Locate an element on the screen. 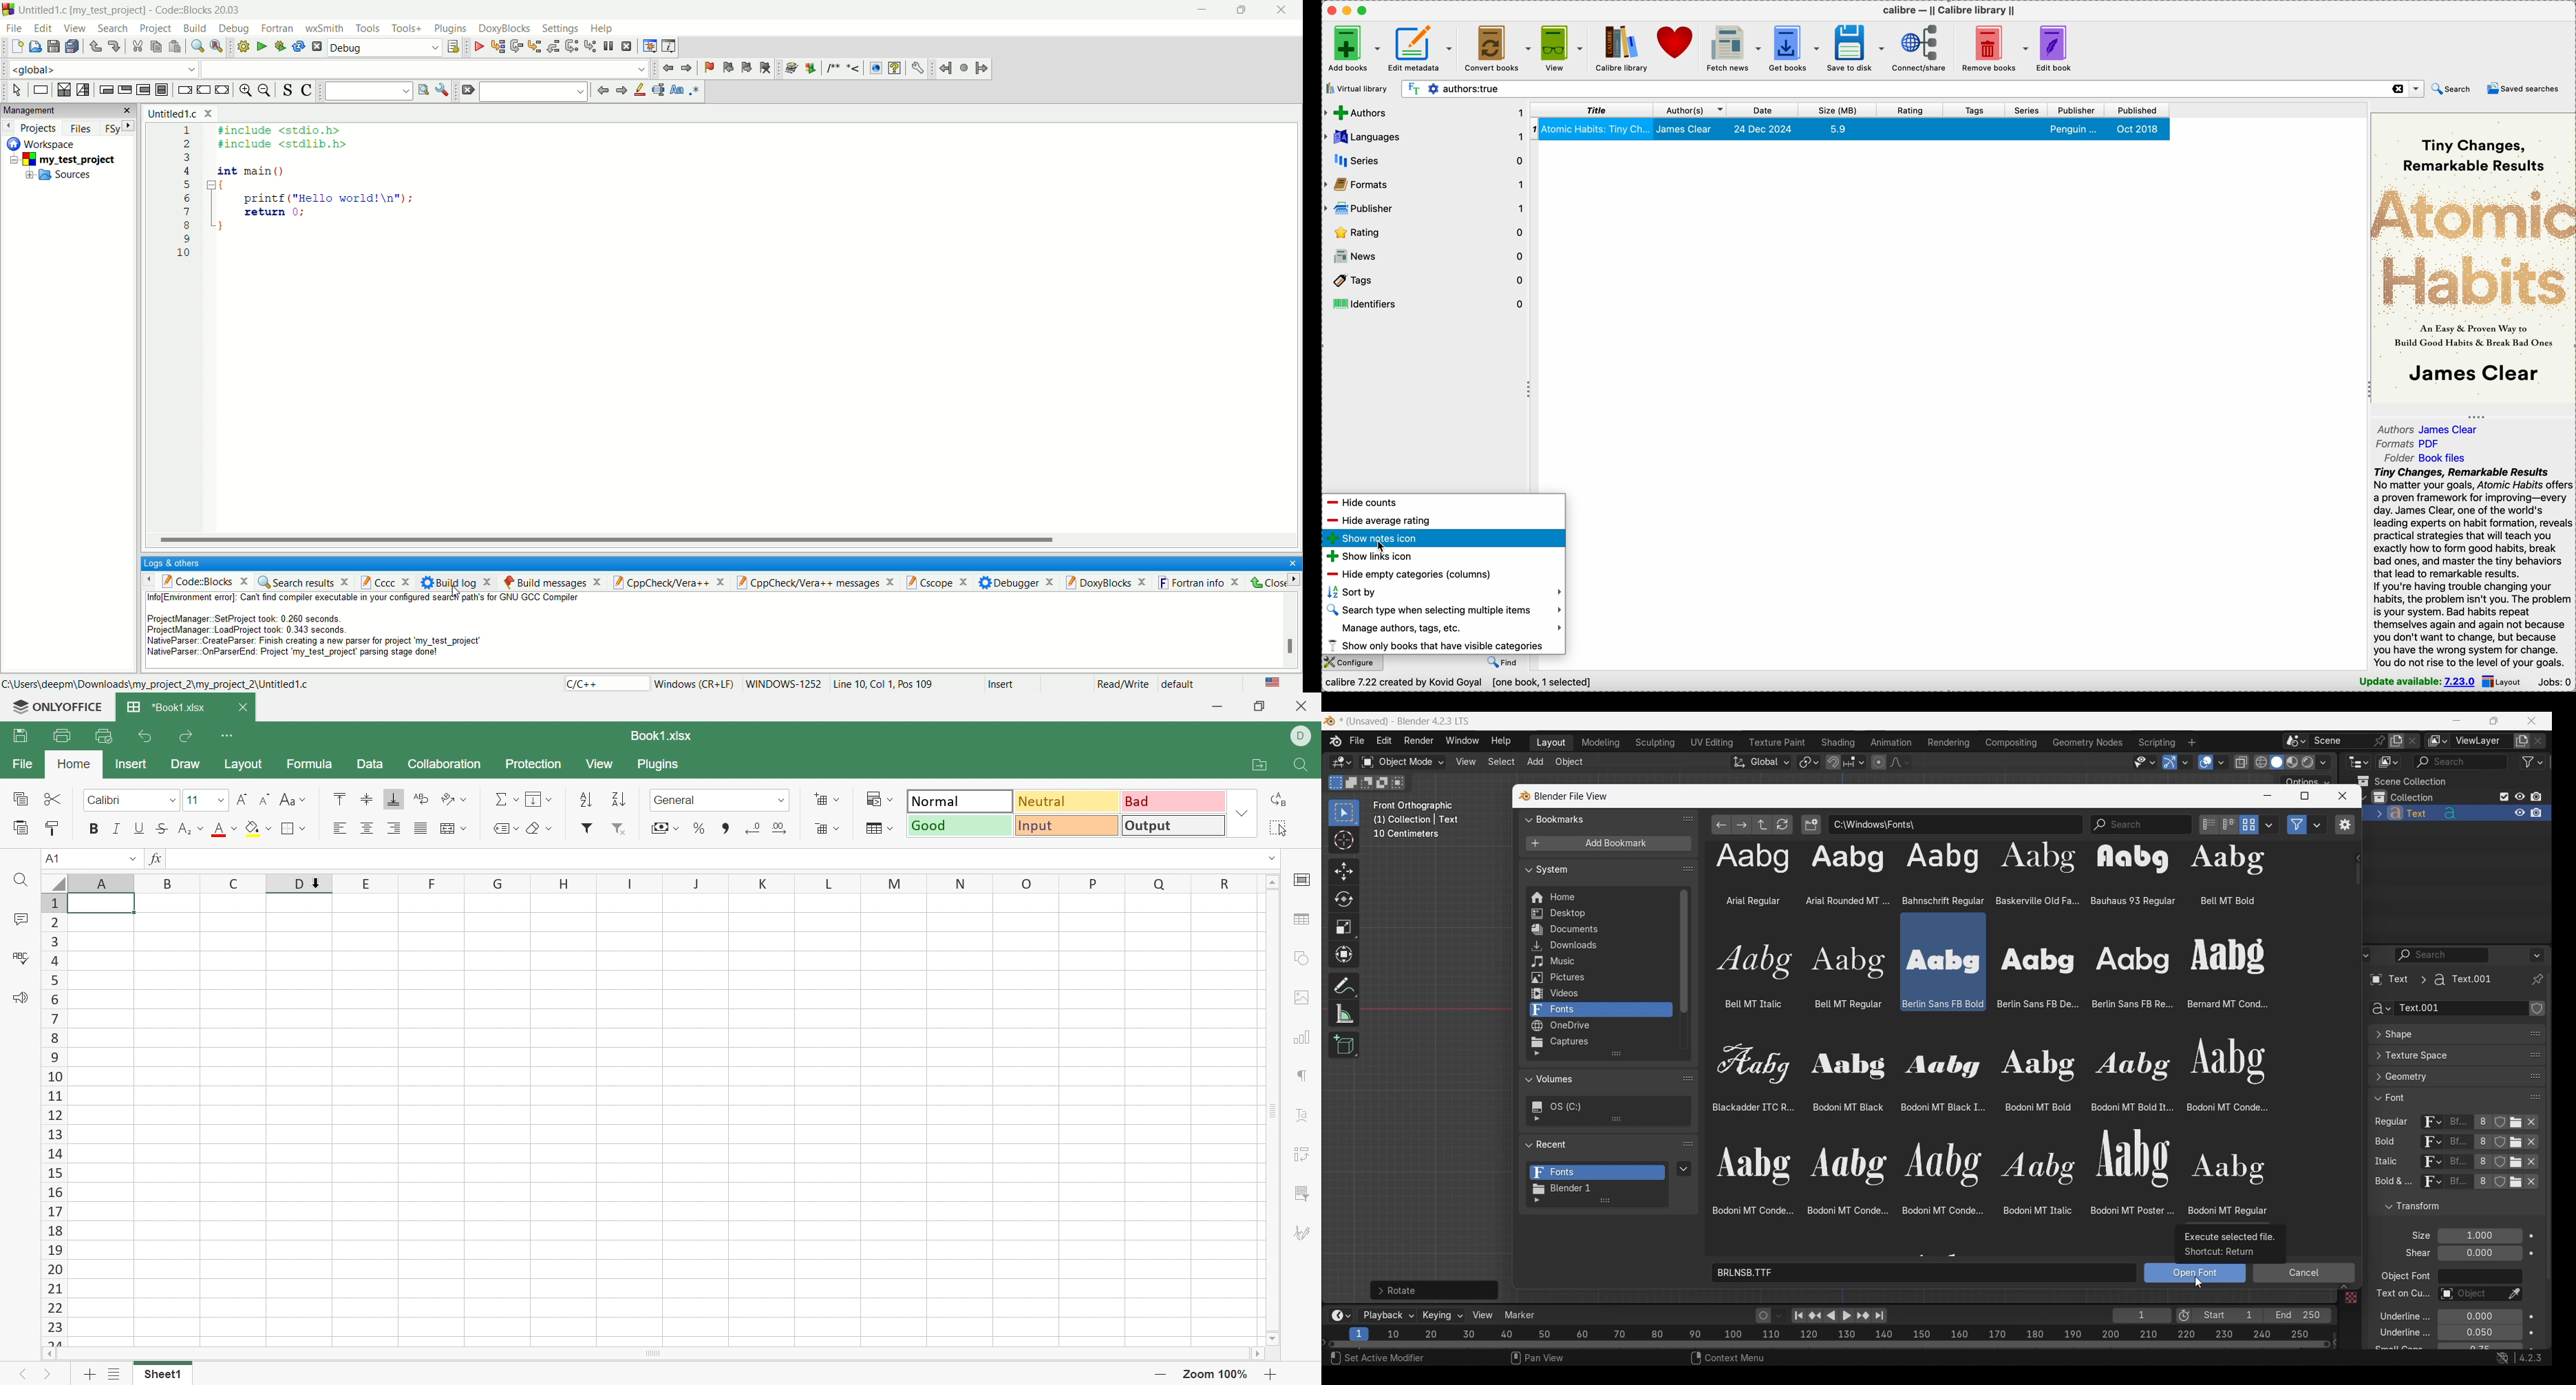 Image resolution: width=2576 pixels, height=1400 pixels. fortran info is located at coordinates (1203, 582).